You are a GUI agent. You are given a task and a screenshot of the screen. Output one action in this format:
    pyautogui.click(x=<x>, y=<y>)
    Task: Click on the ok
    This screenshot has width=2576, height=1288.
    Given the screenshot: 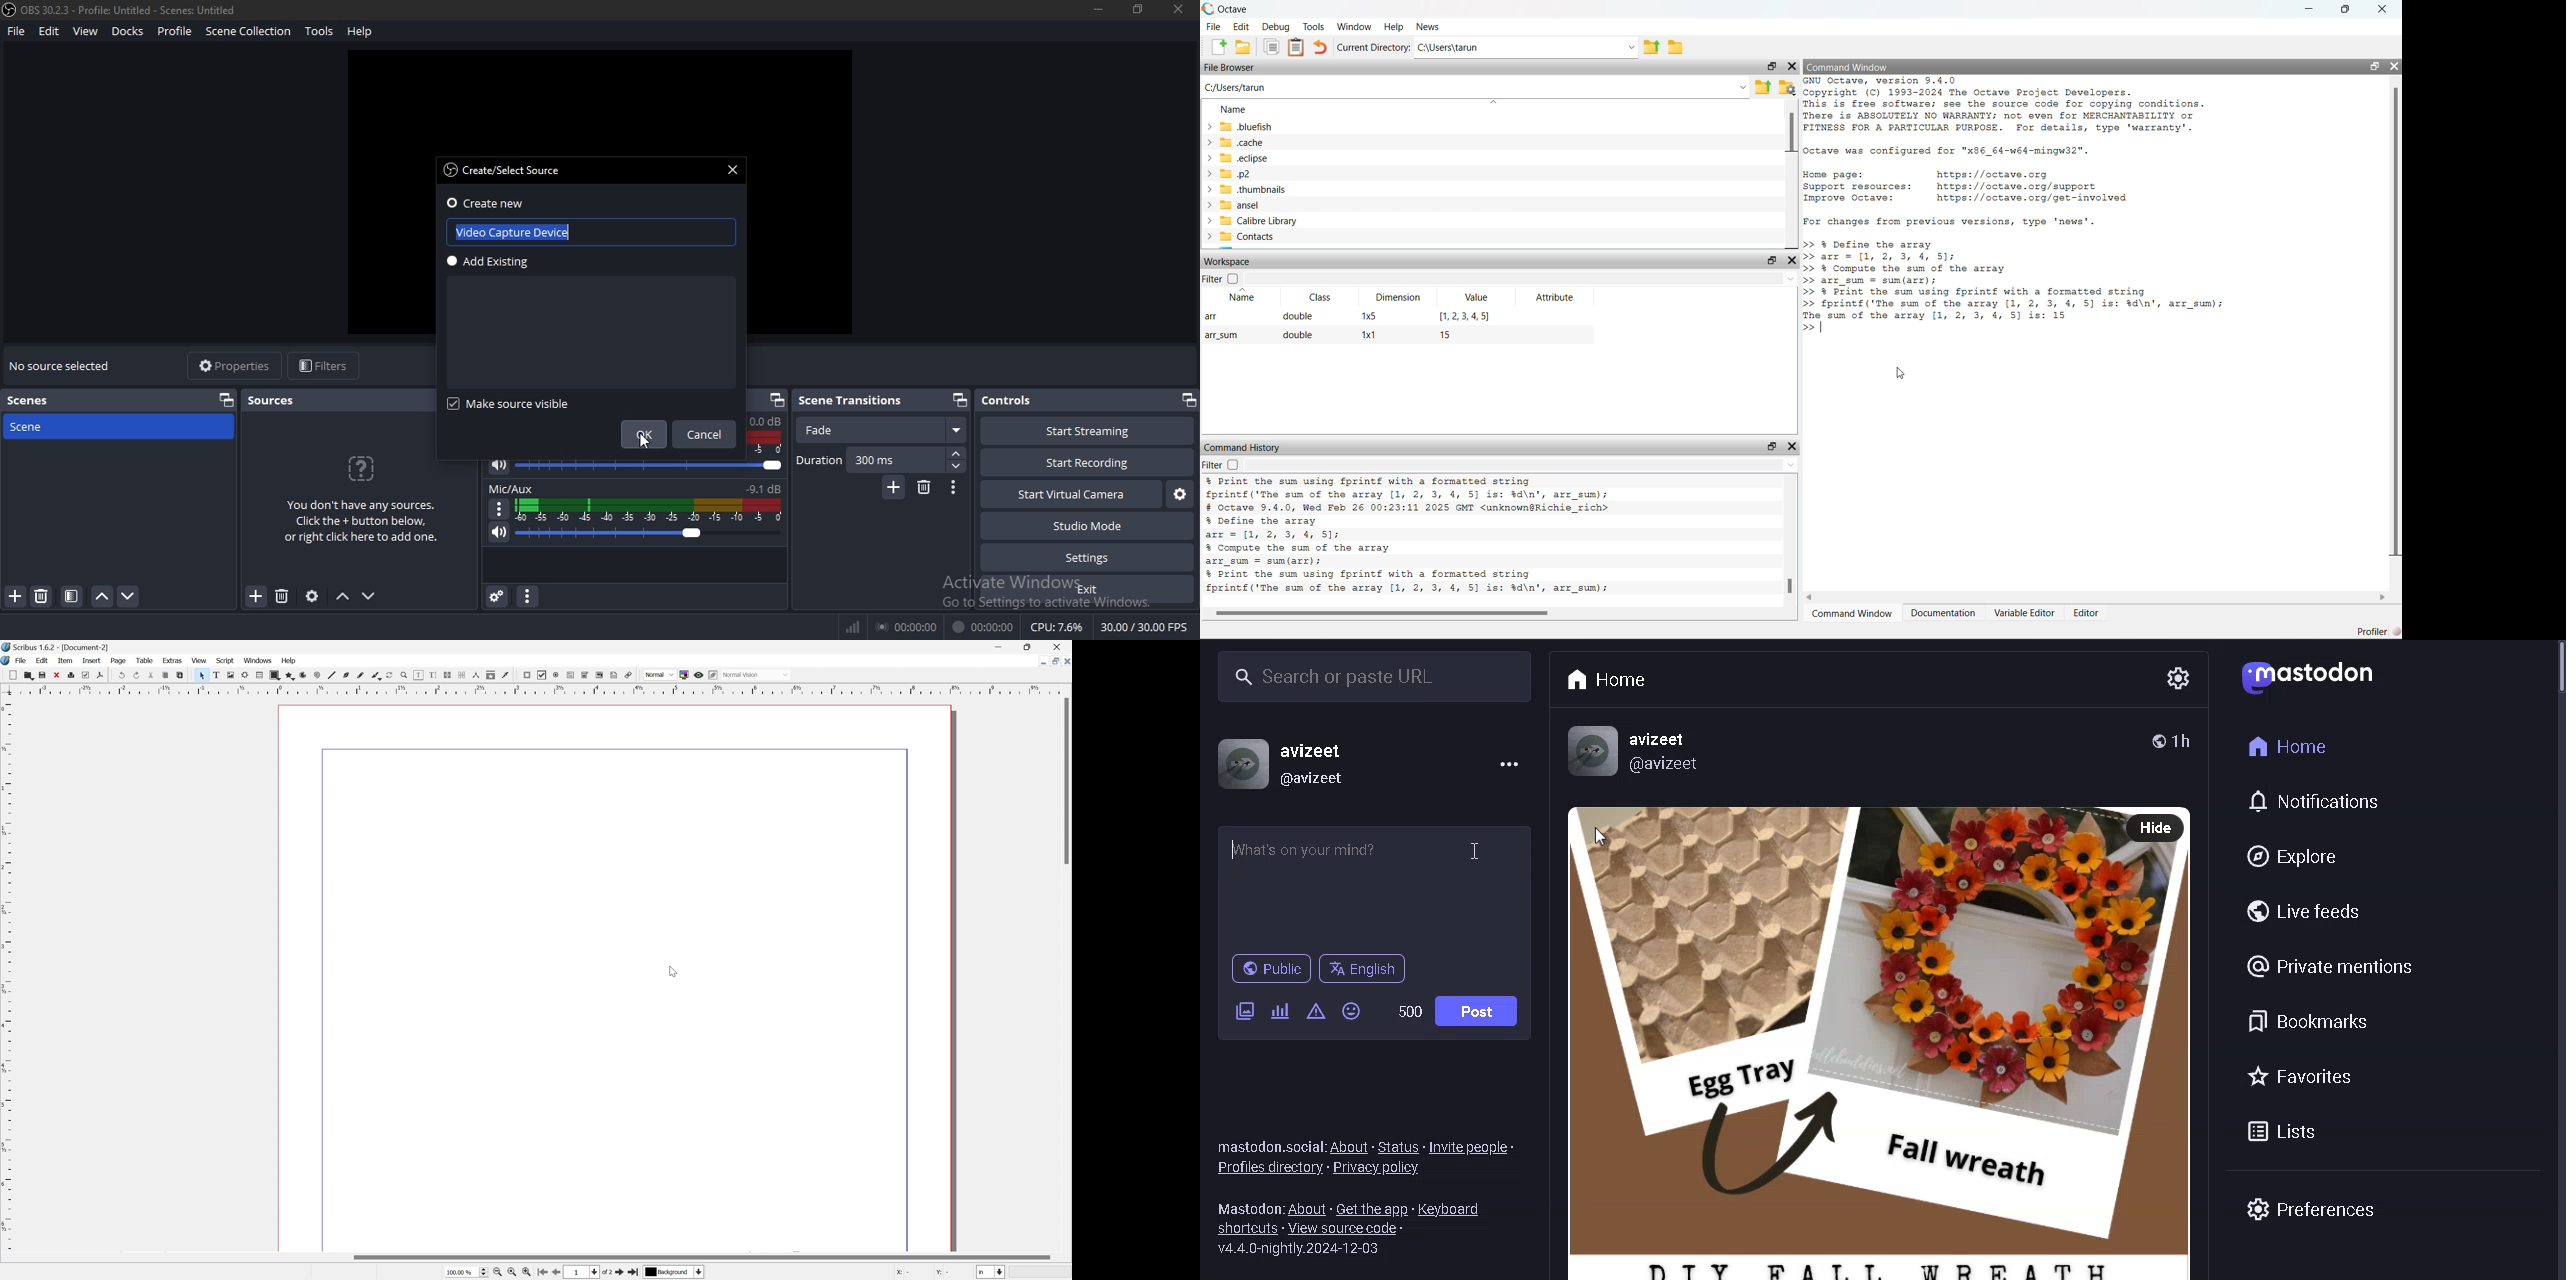 What is the action you would take?
    pyautogui.click(x=648, y=433)
    